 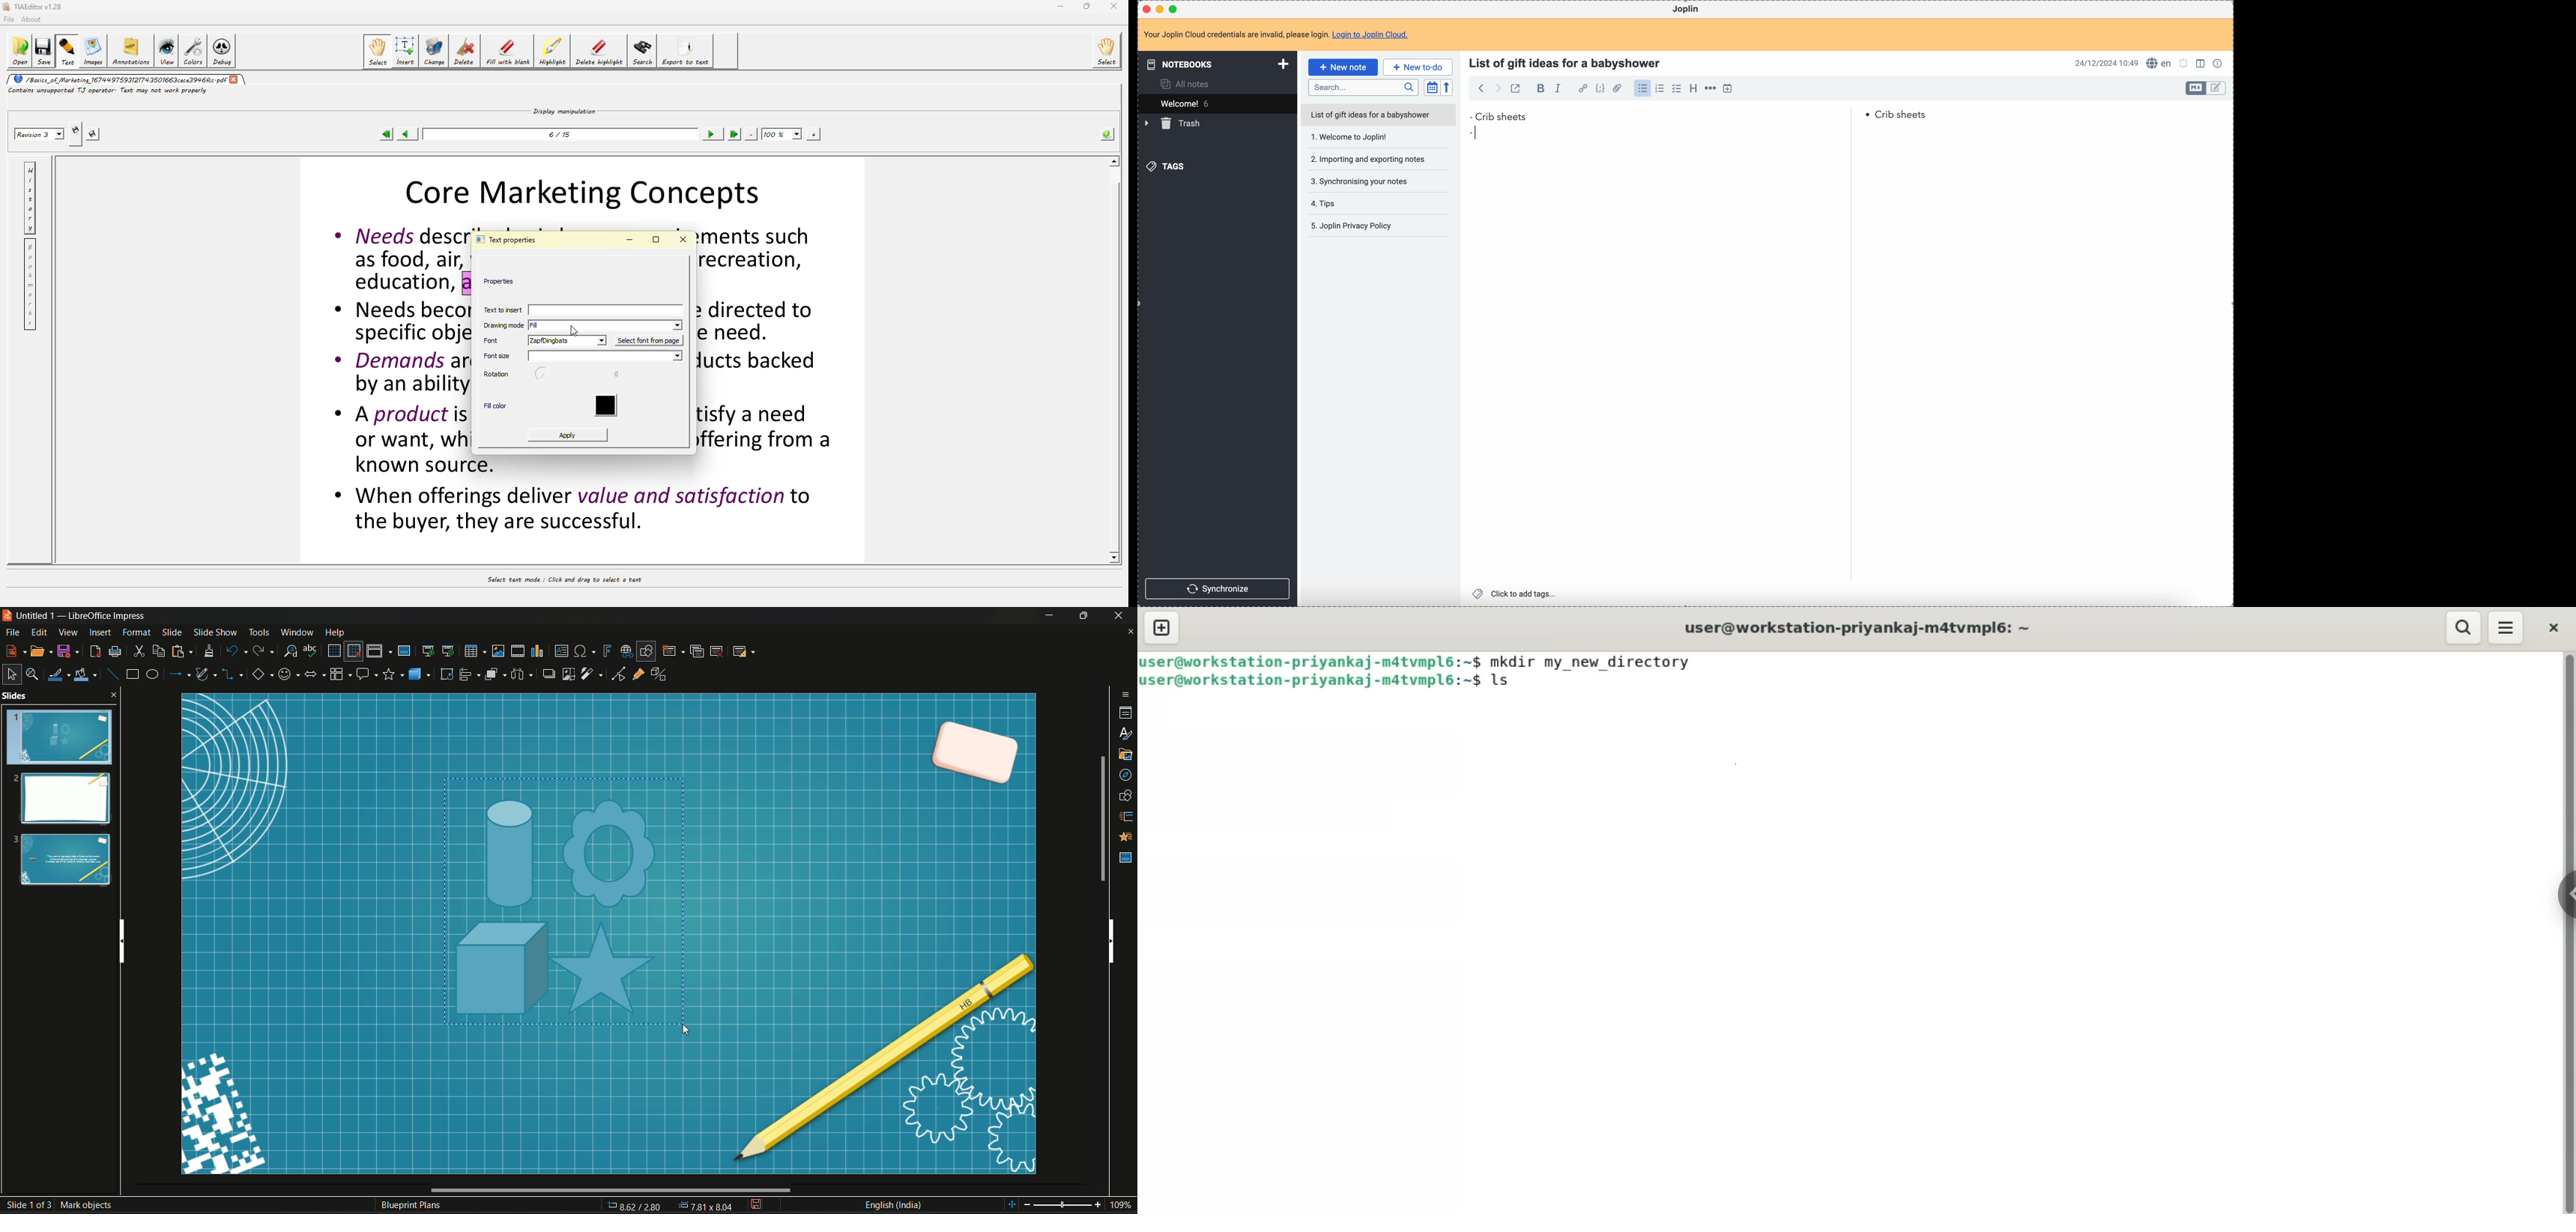 What do you see at coordinates (1369, 139) in the screenshot?
I see `Welcome to joplin` at bounding box center [1369, 139].